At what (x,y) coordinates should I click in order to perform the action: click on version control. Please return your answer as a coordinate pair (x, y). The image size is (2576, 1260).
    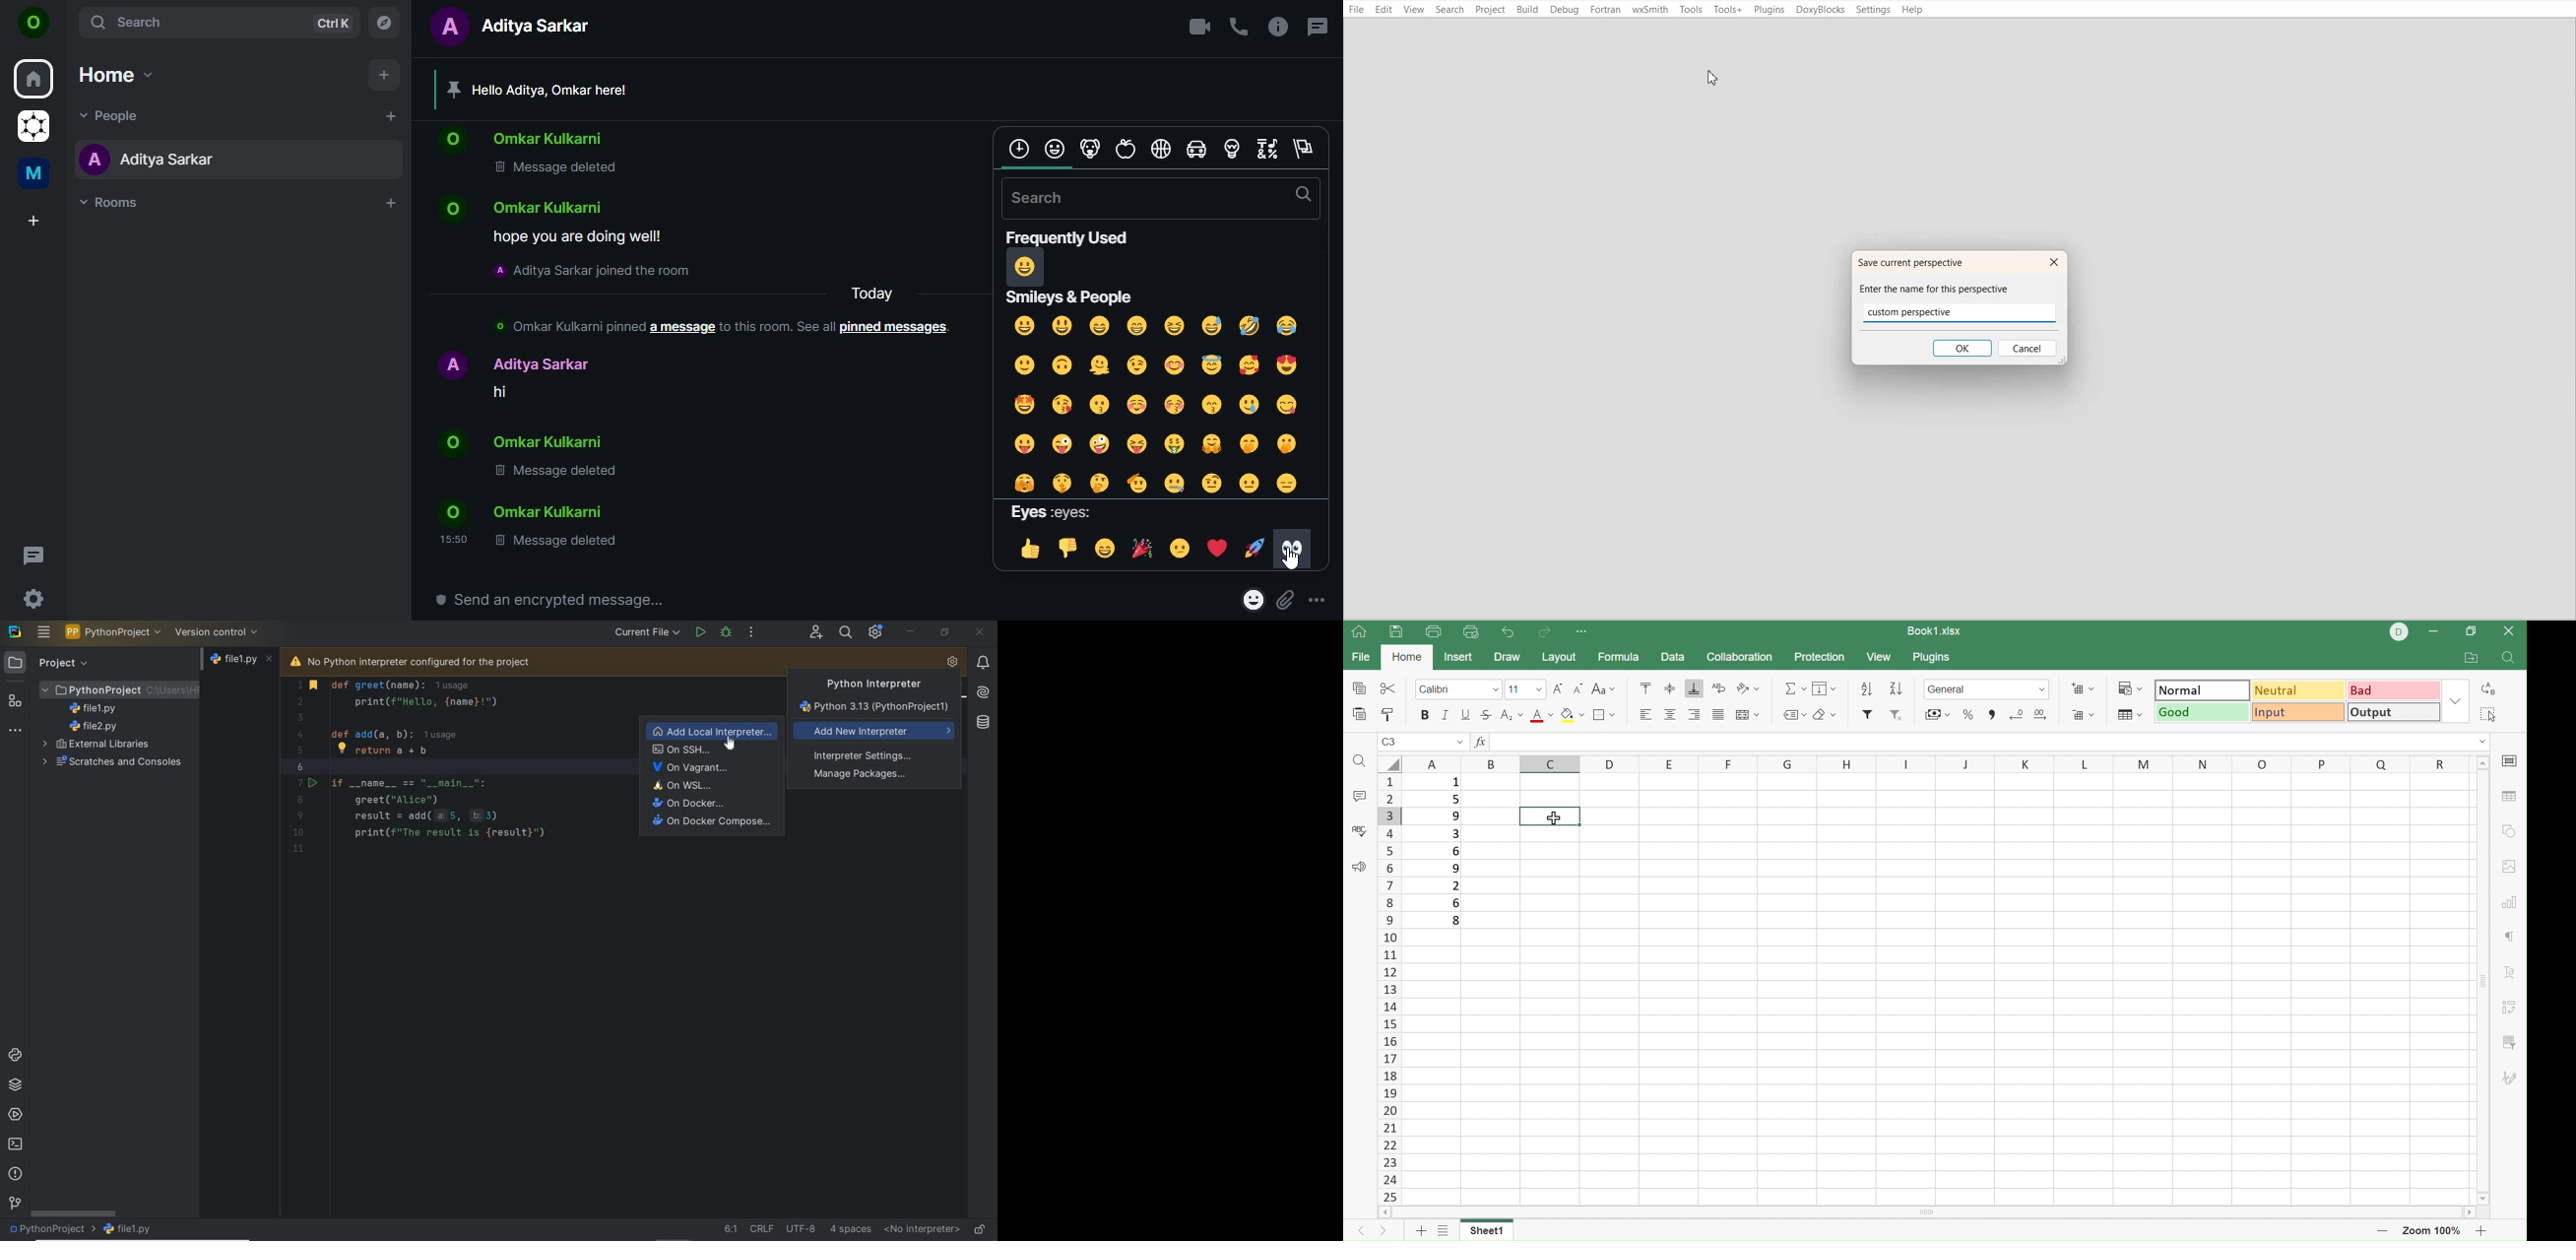
    Looking at the image, I should click on (217, 632).